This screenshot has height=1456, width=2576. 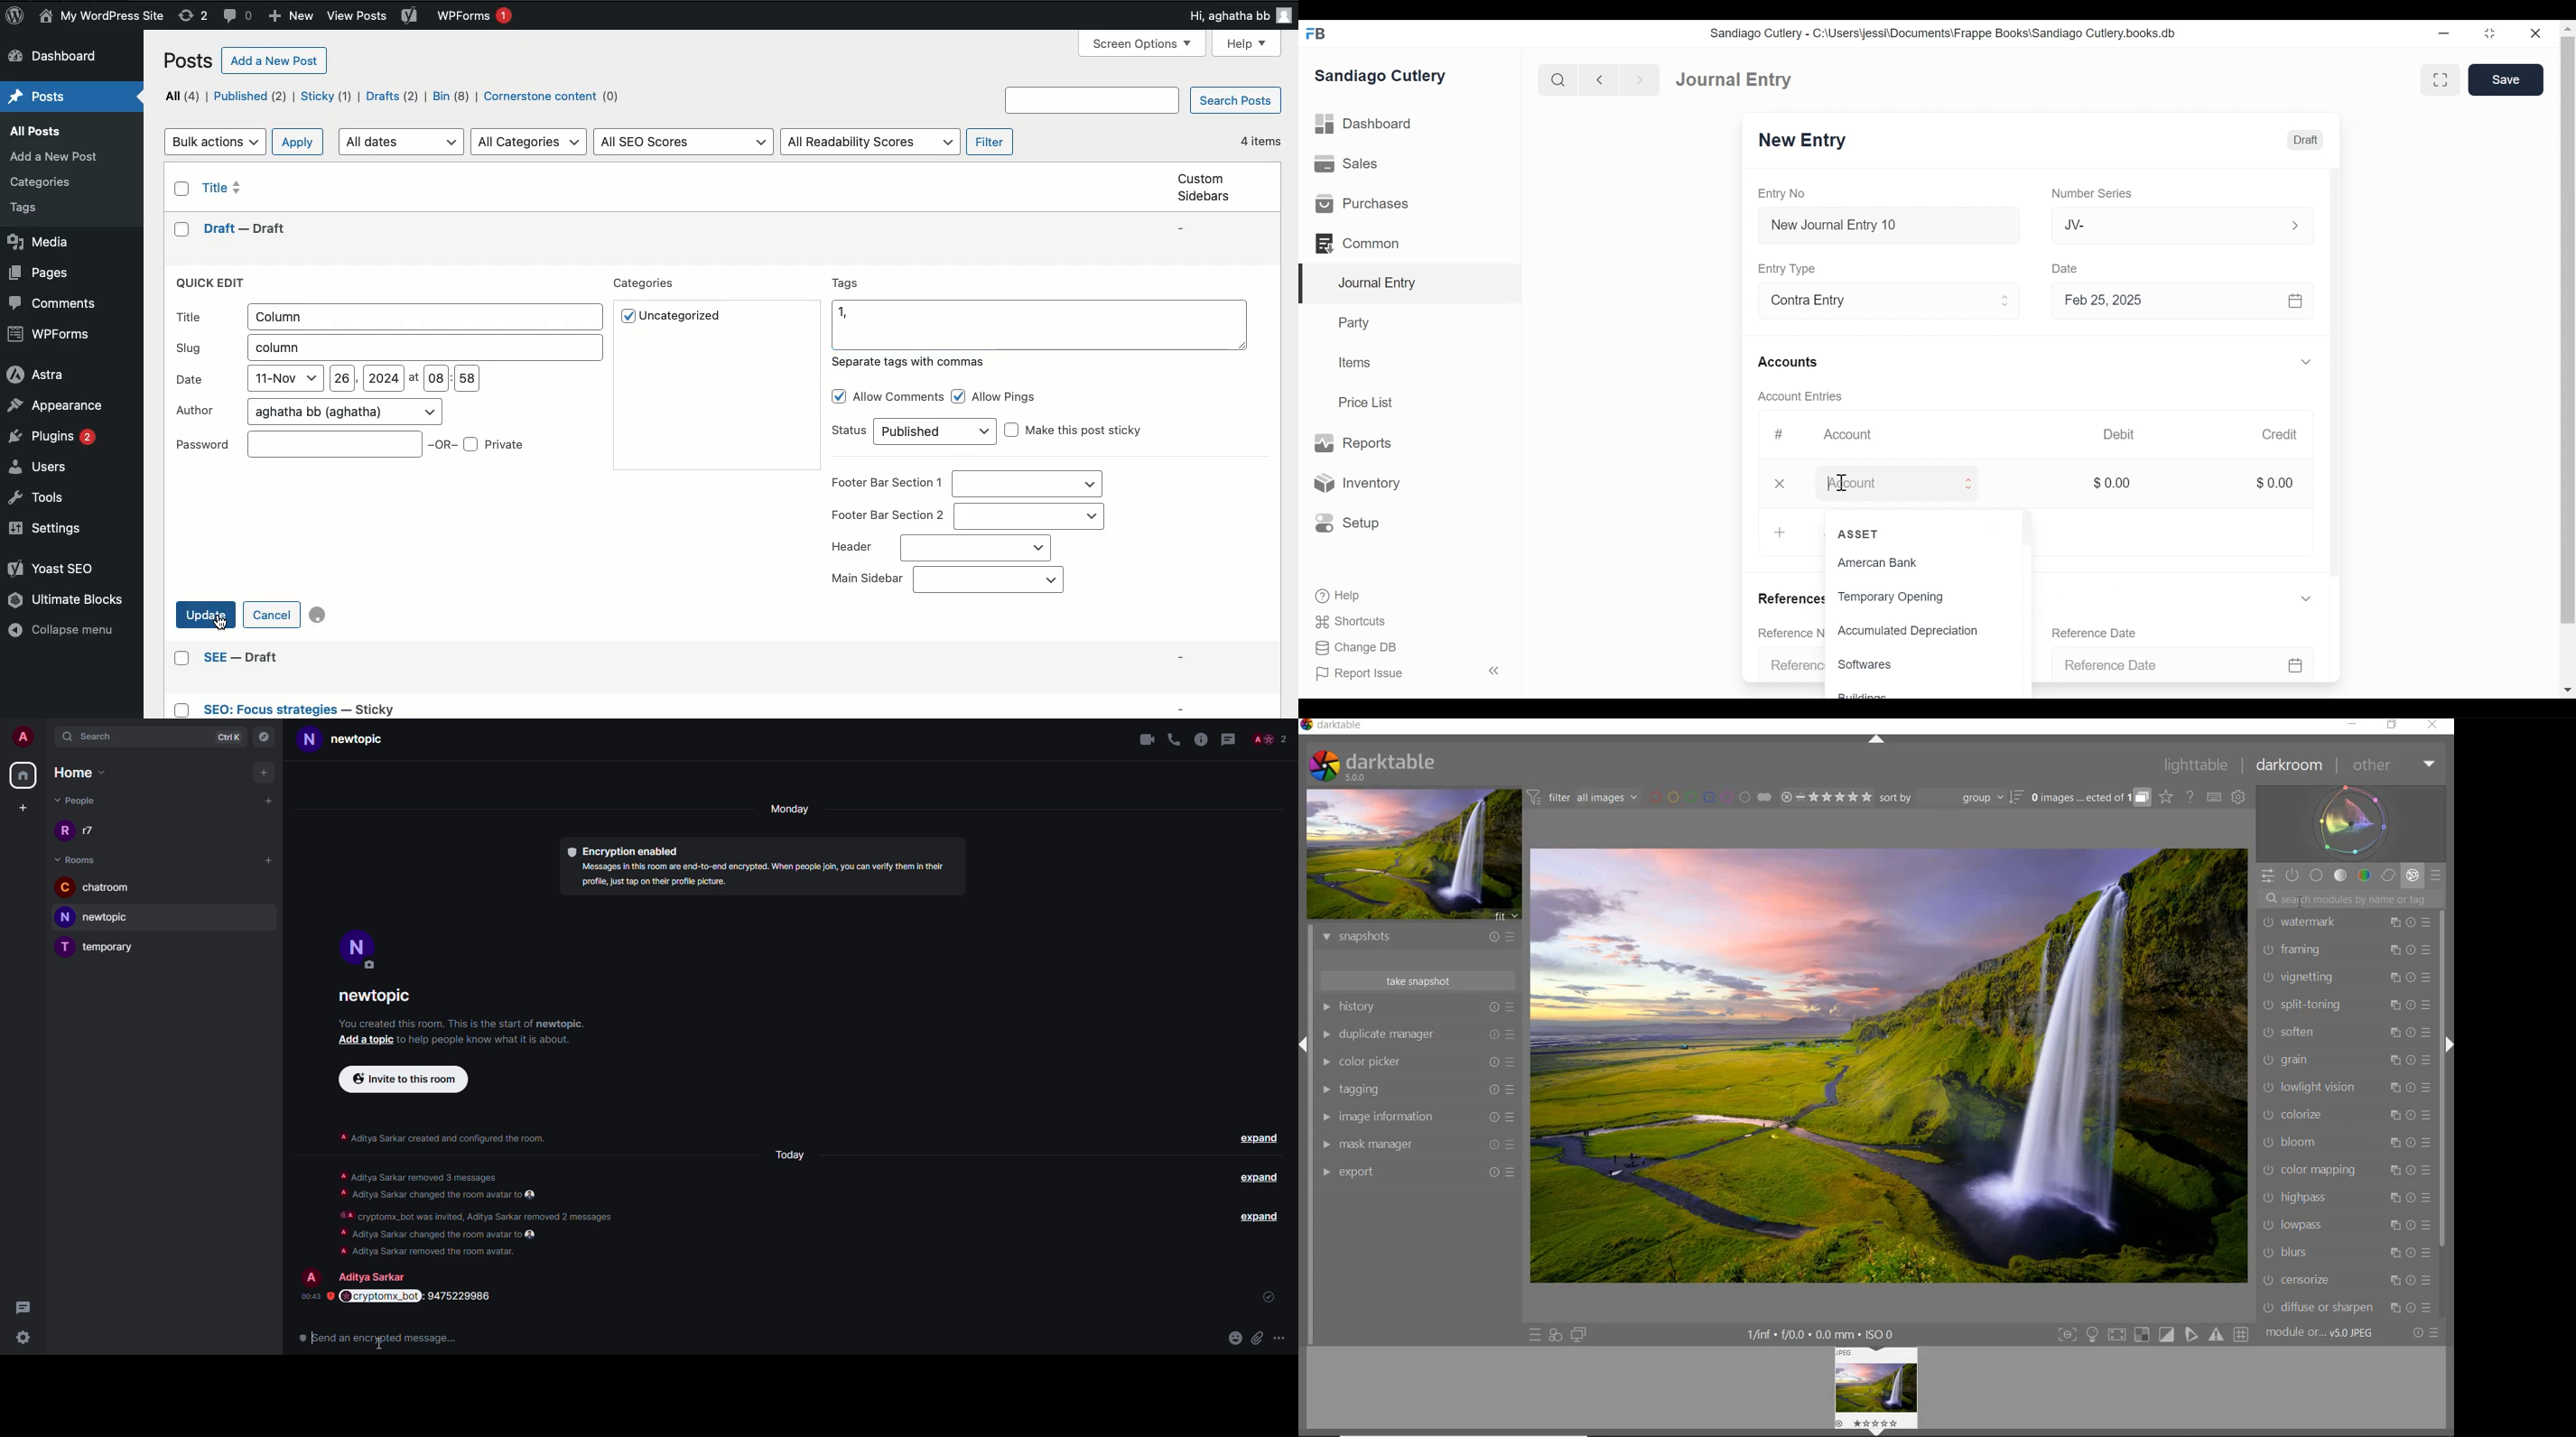 What do you see at coordinates (22, 1338) in the screenshot?
I see `settings` at bounding box center [22, 1338].